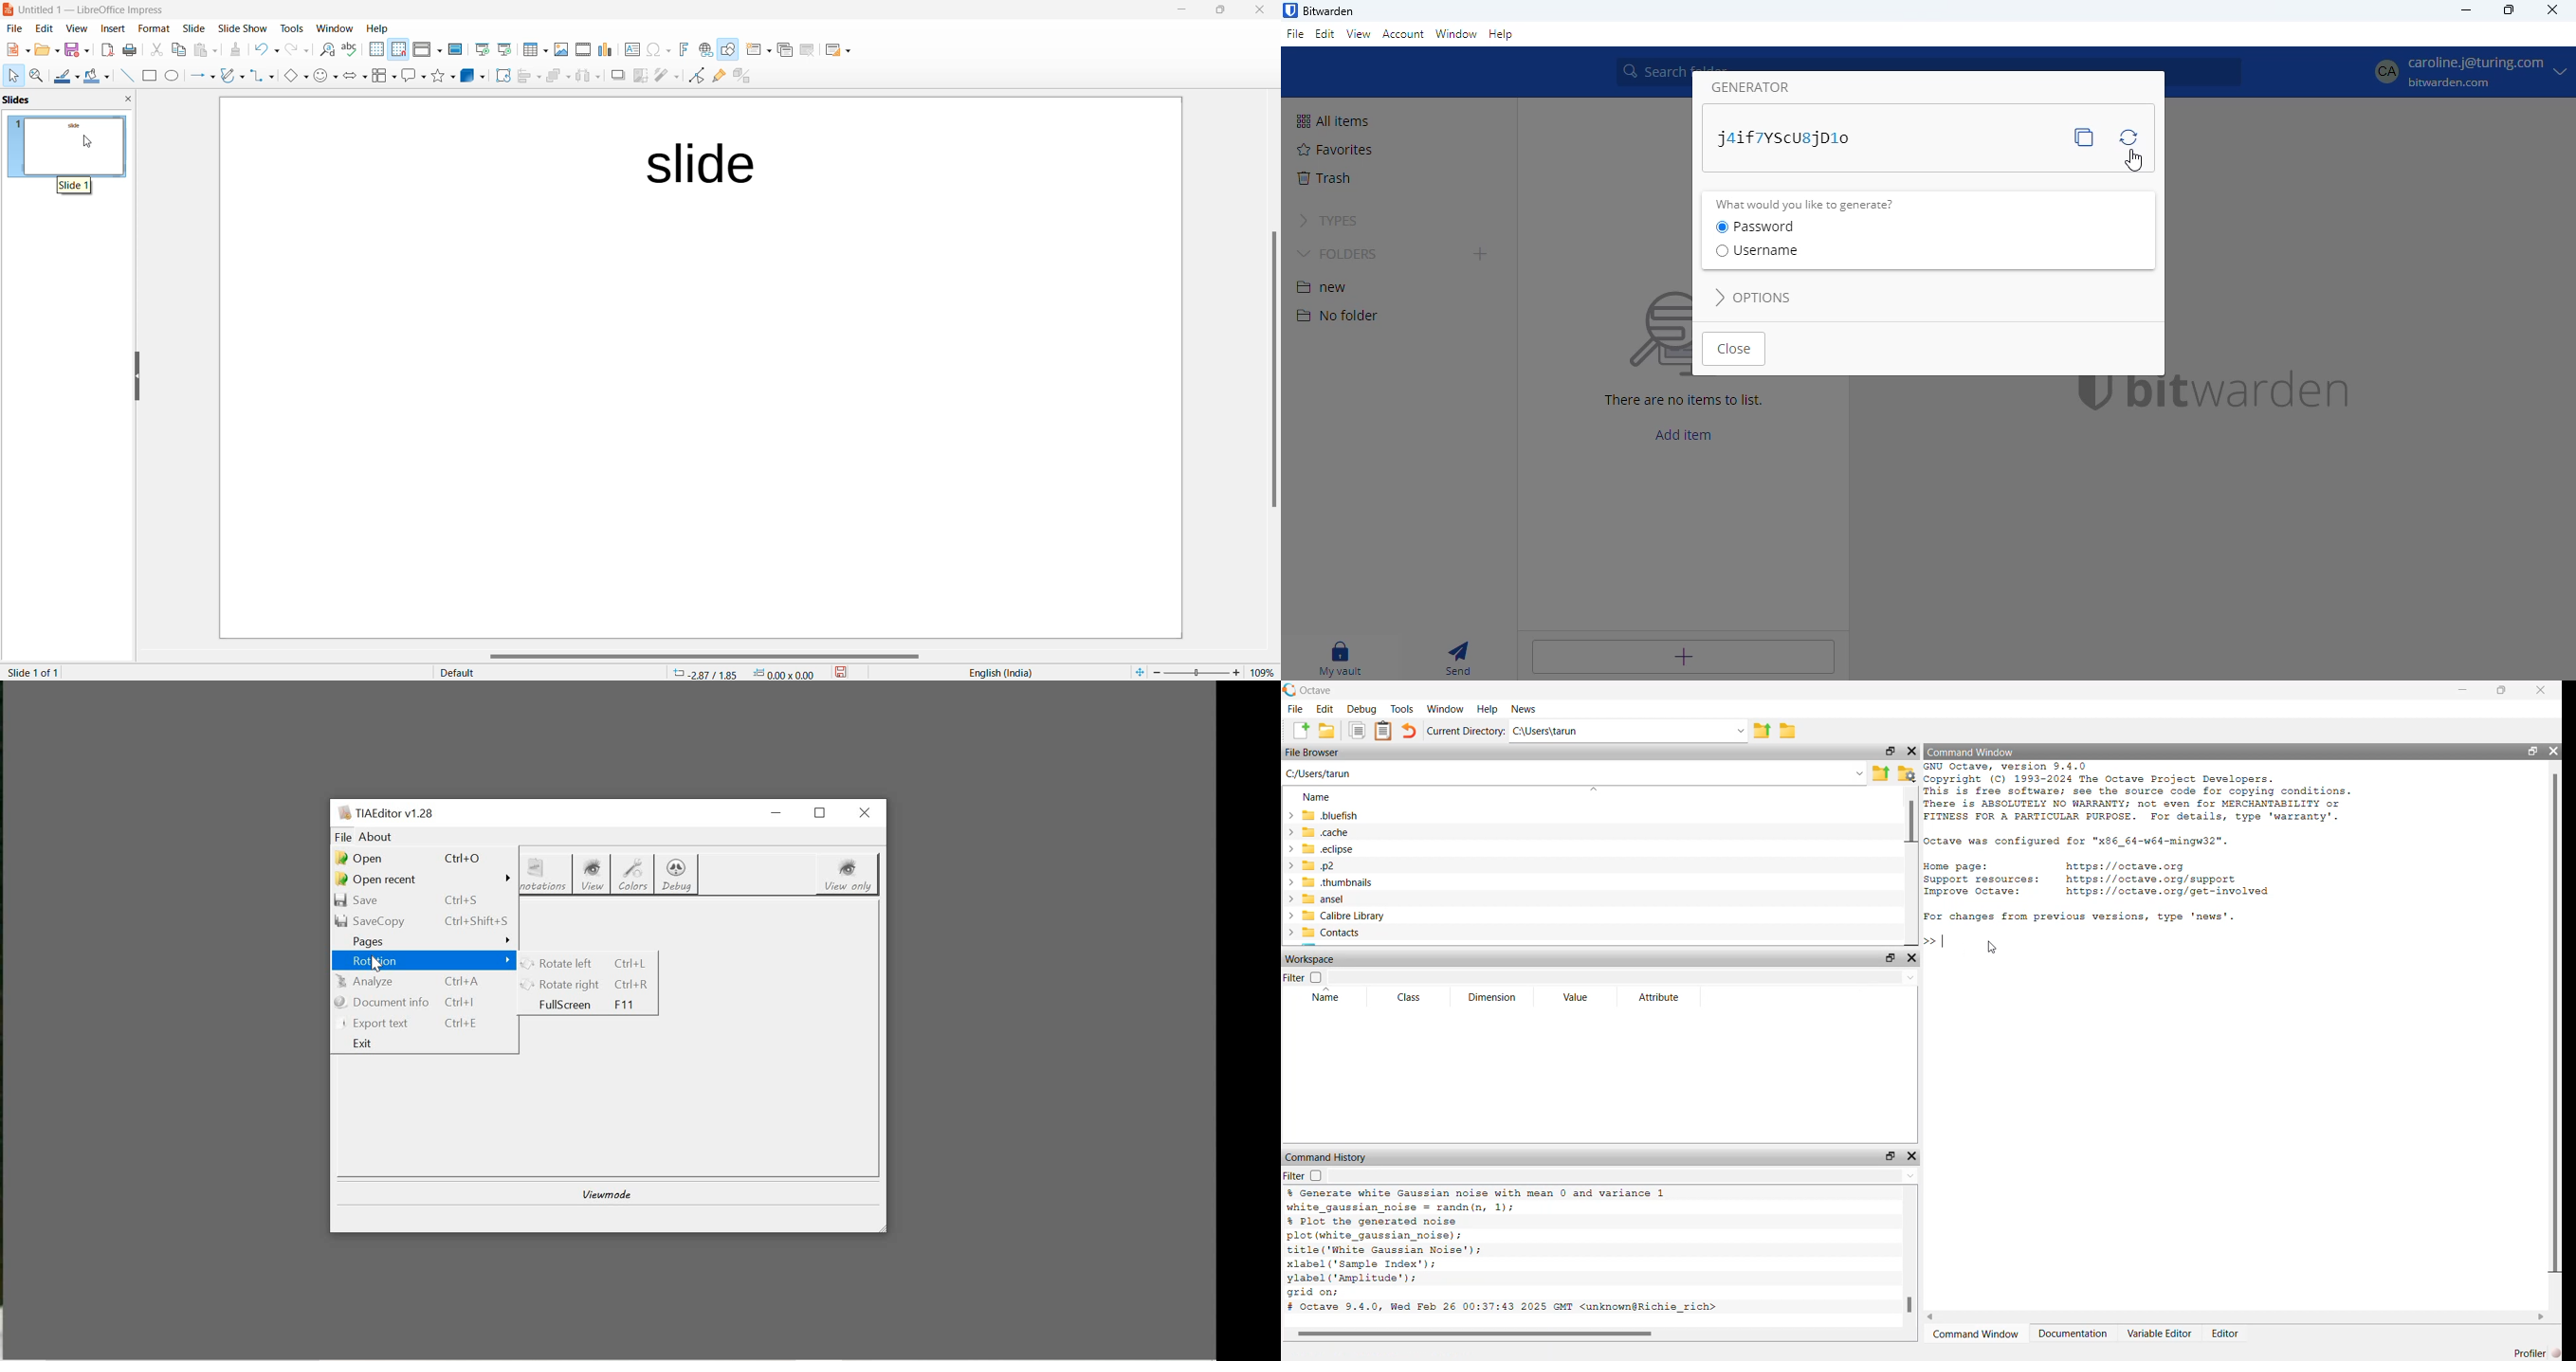  What do you see at coordinates (1342, 659) in the screenshot?
I see `my vault` at bounding box center [1342, 659].